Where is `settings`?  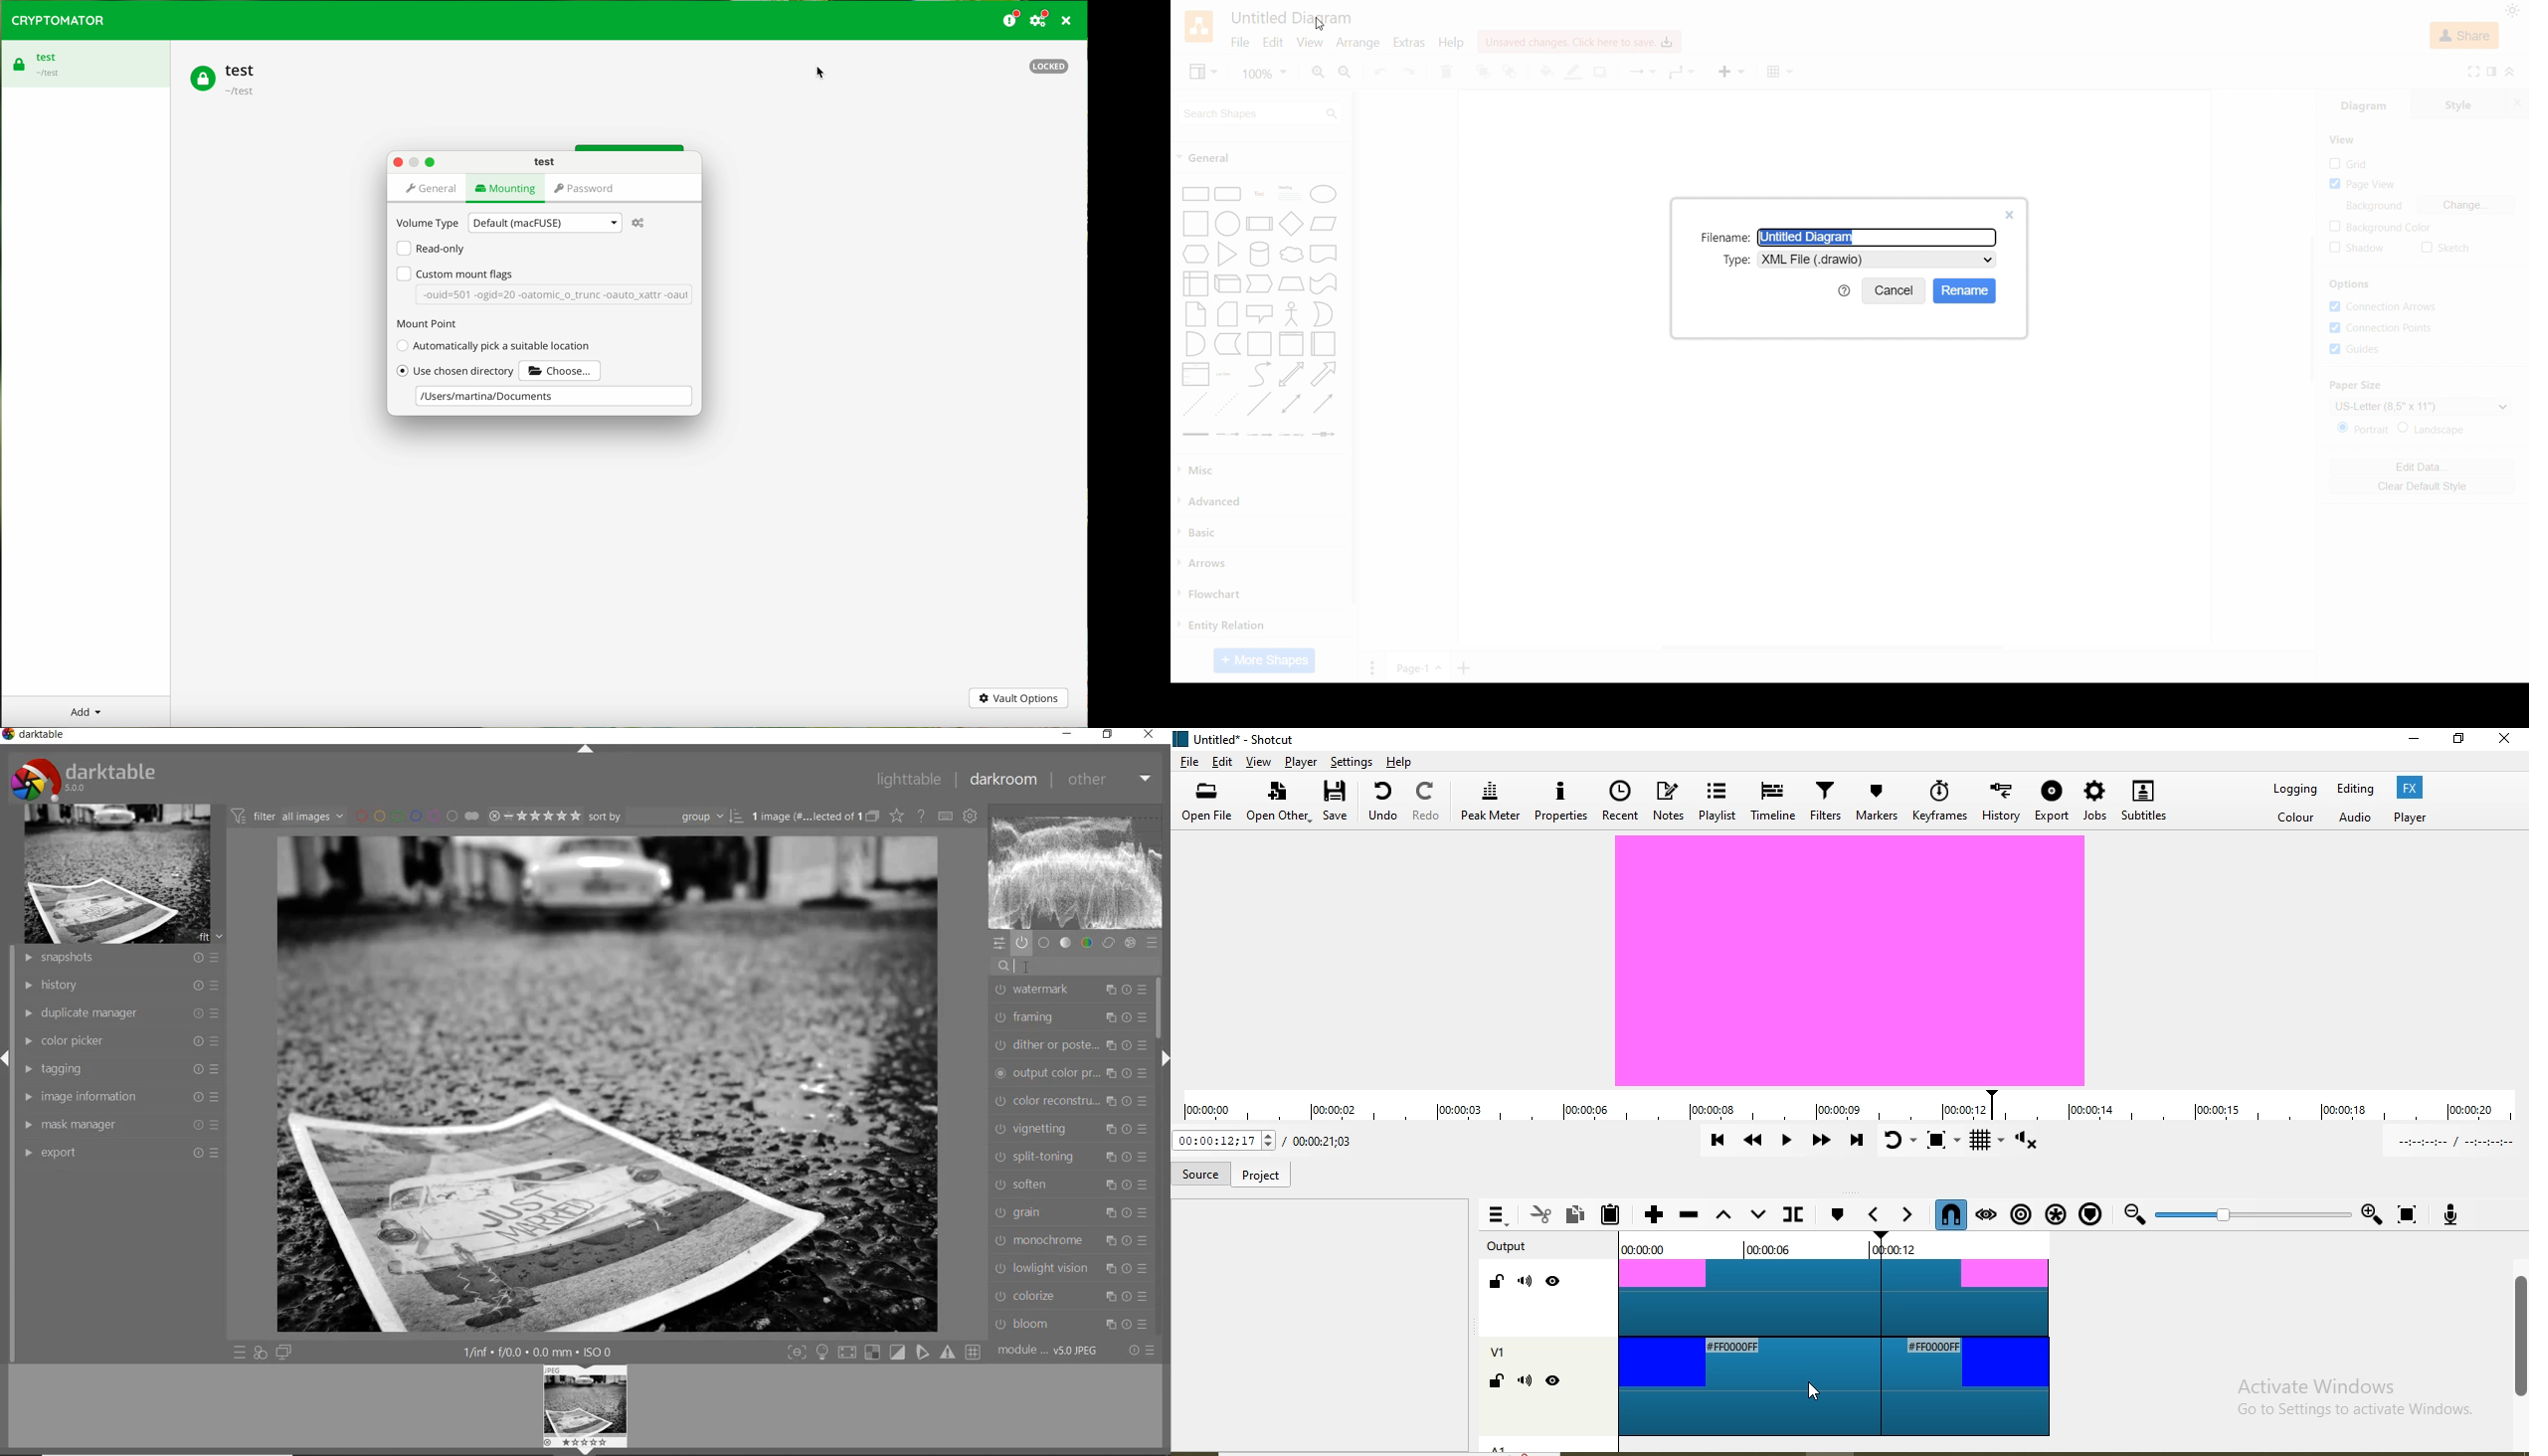
settings is located at coordinates (639, 223).